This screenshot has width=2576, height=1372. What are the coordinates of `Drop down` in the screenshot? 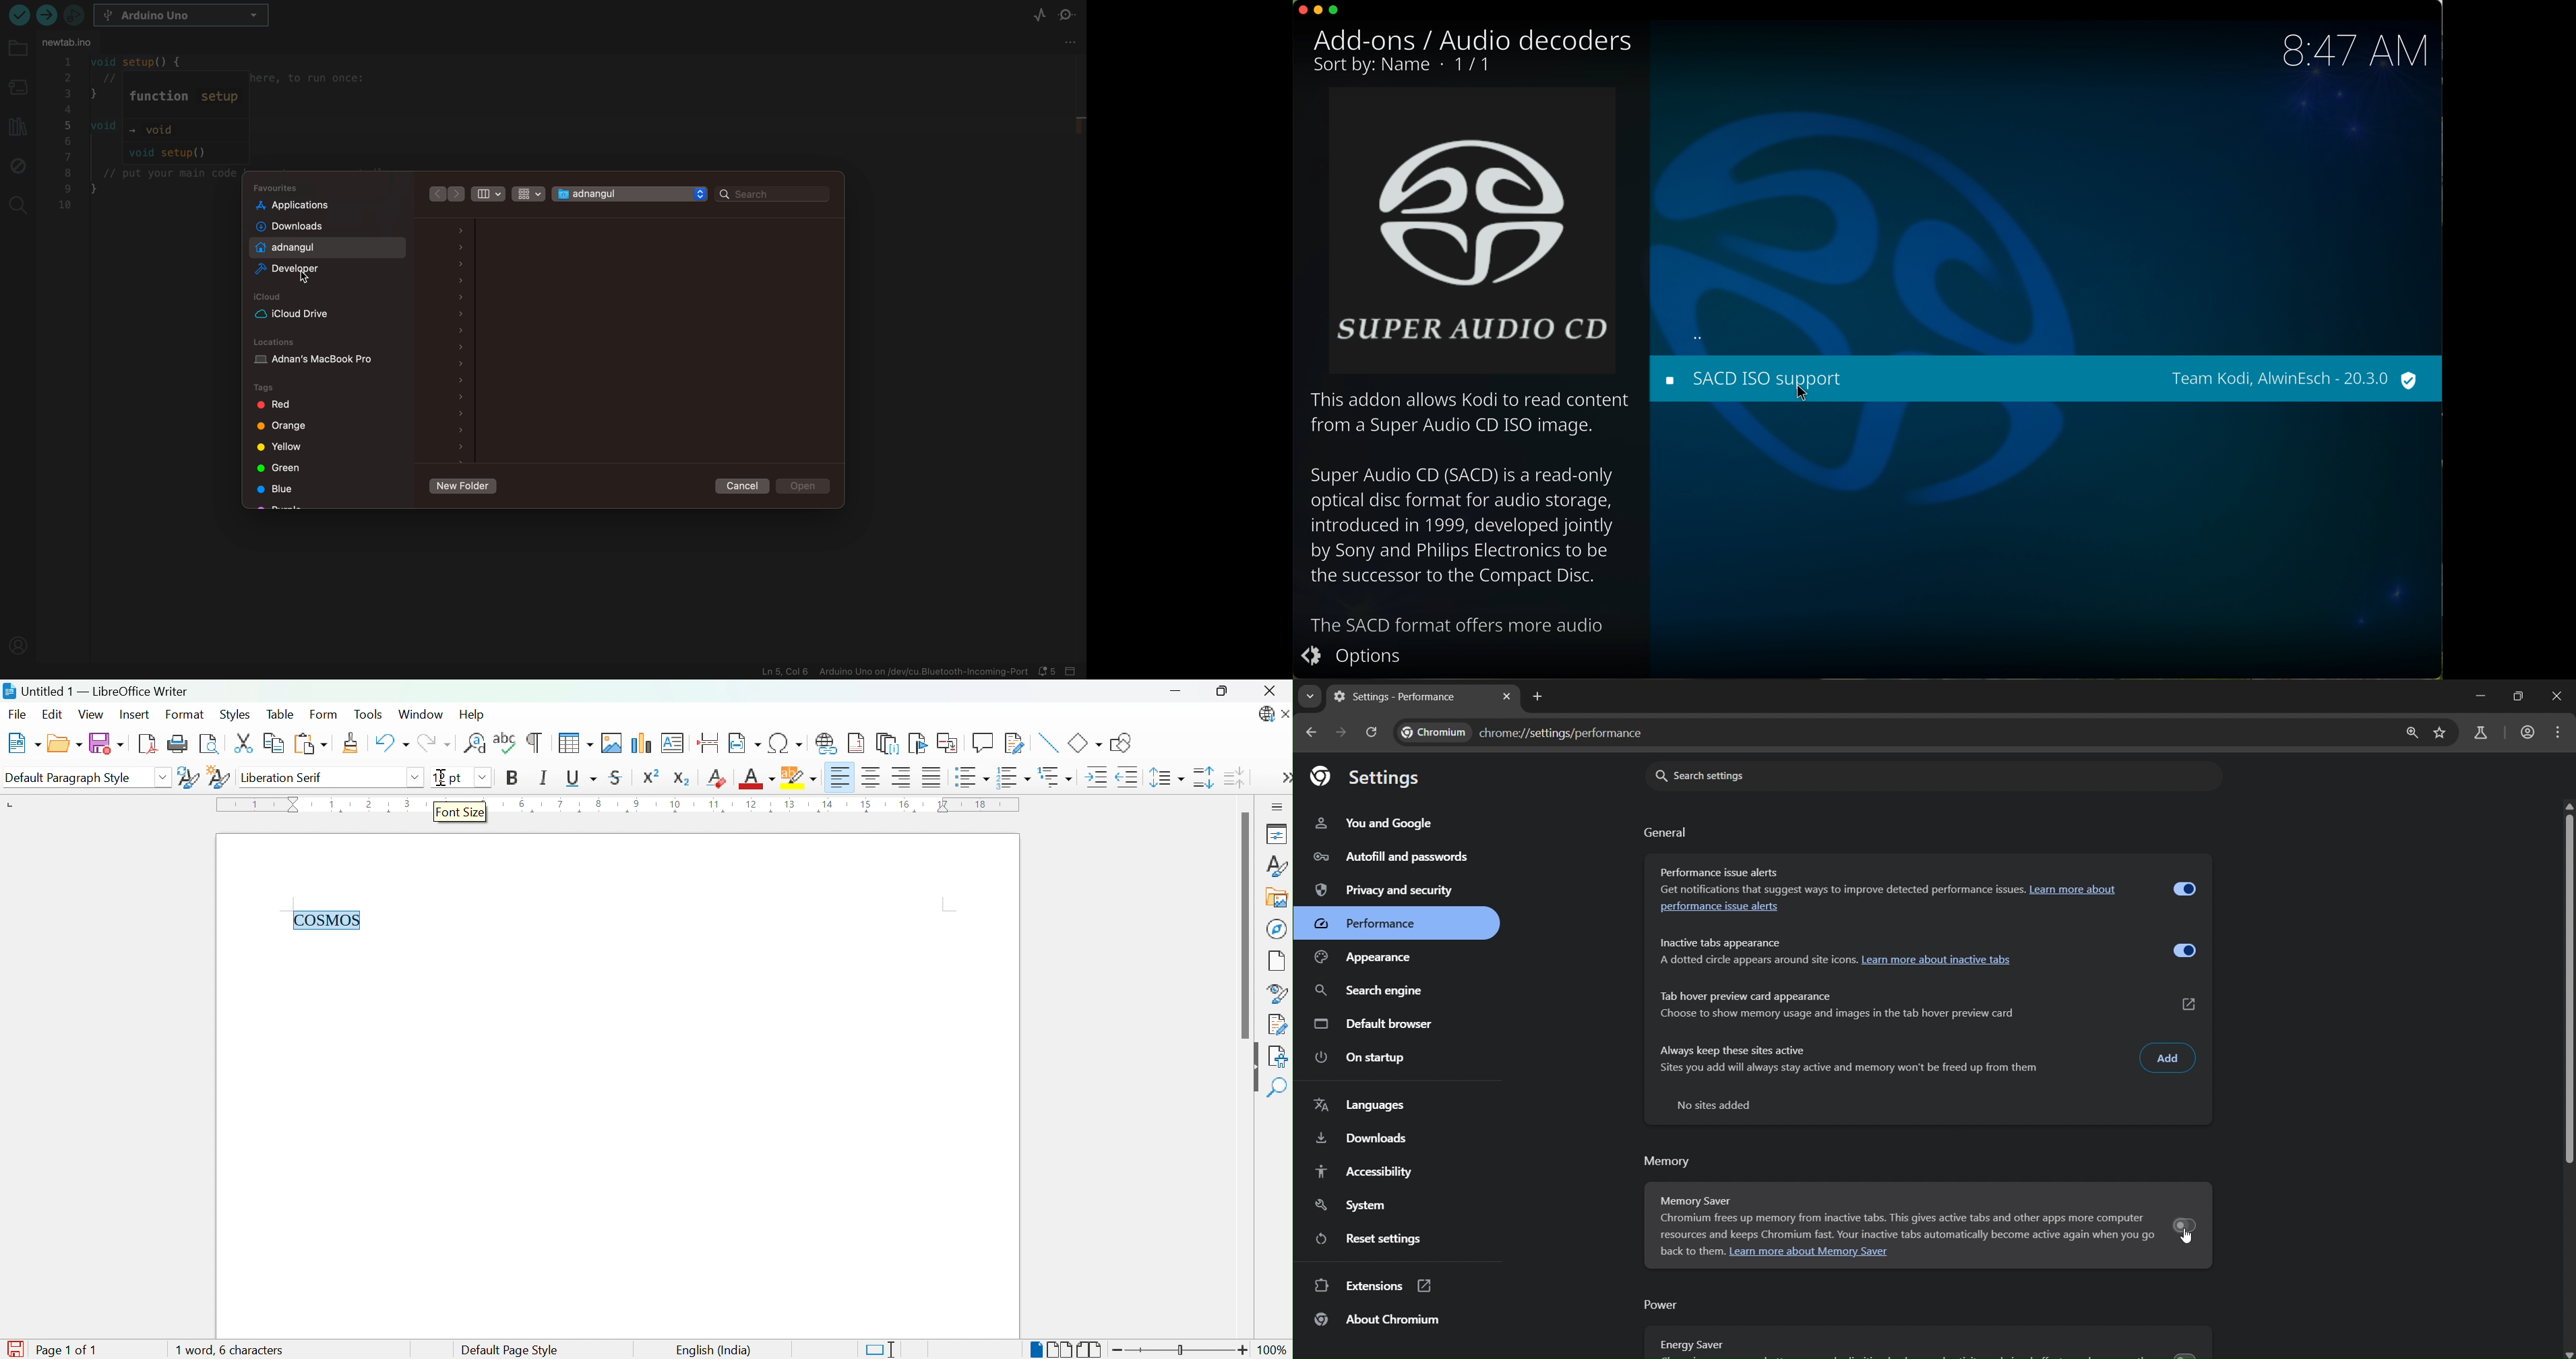 It's located at (414, 777).